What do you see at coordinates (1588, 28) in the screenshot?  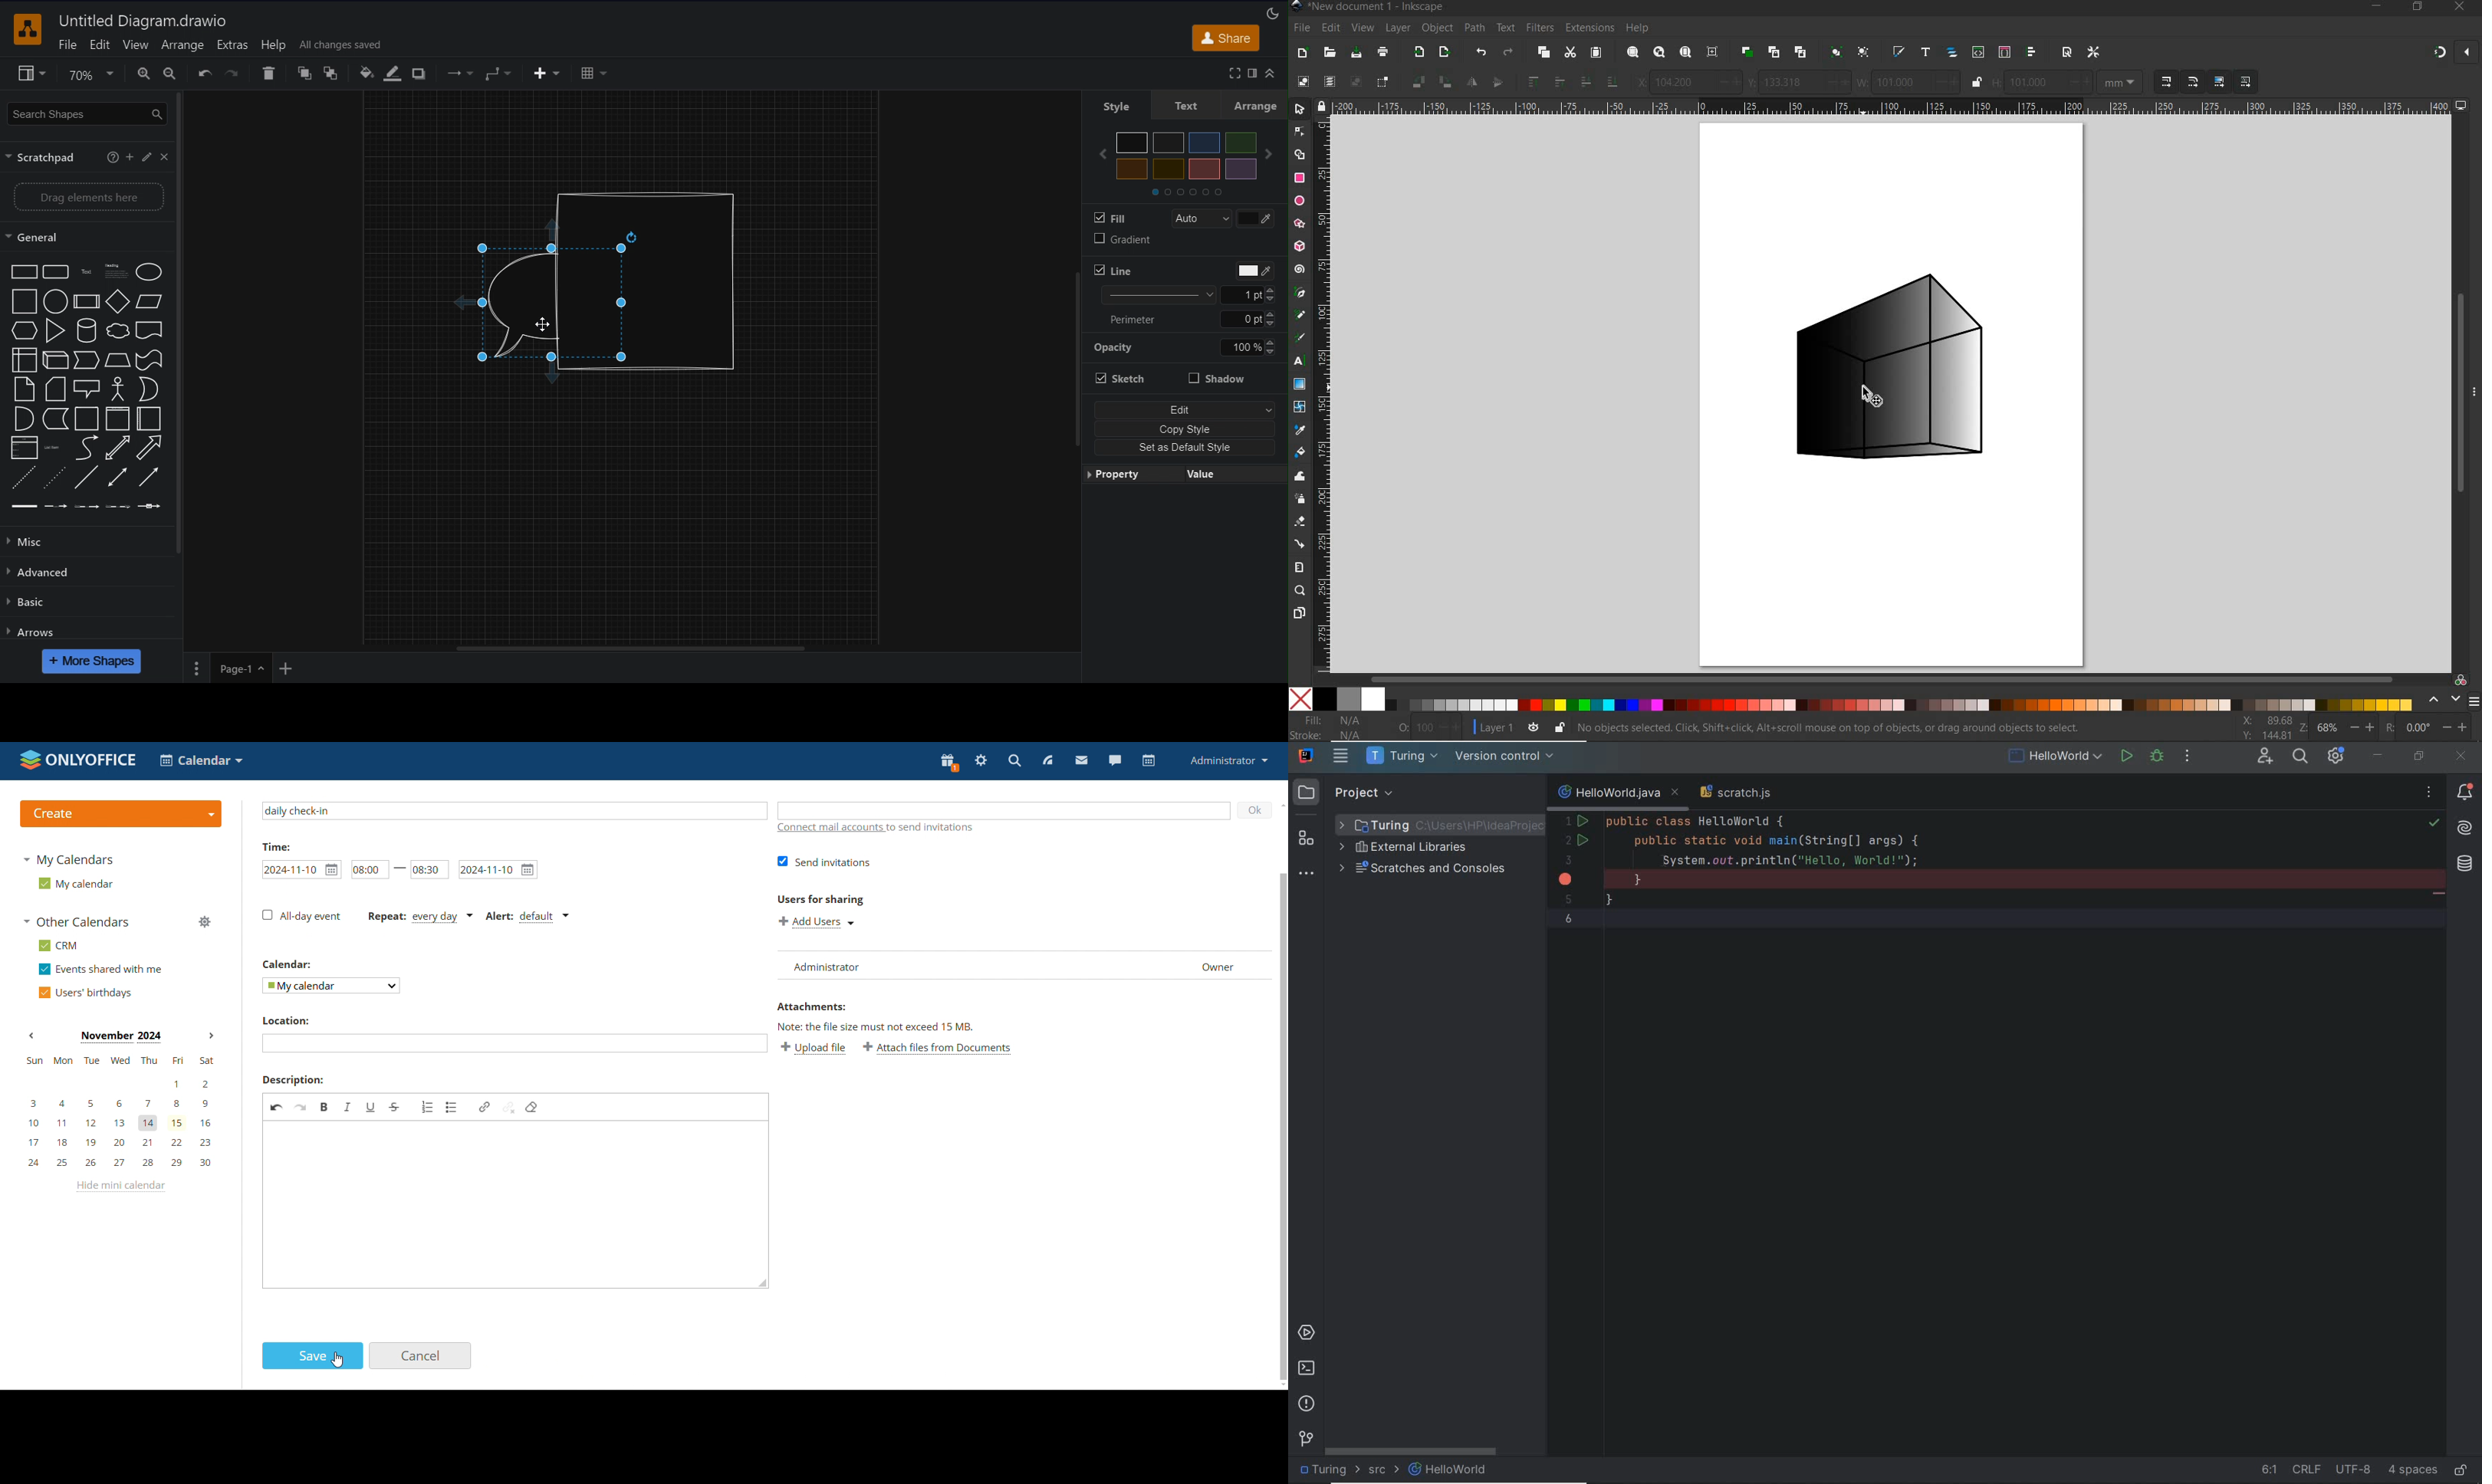 I see `EXTENSIONS` at bounding box center [1588, 28].